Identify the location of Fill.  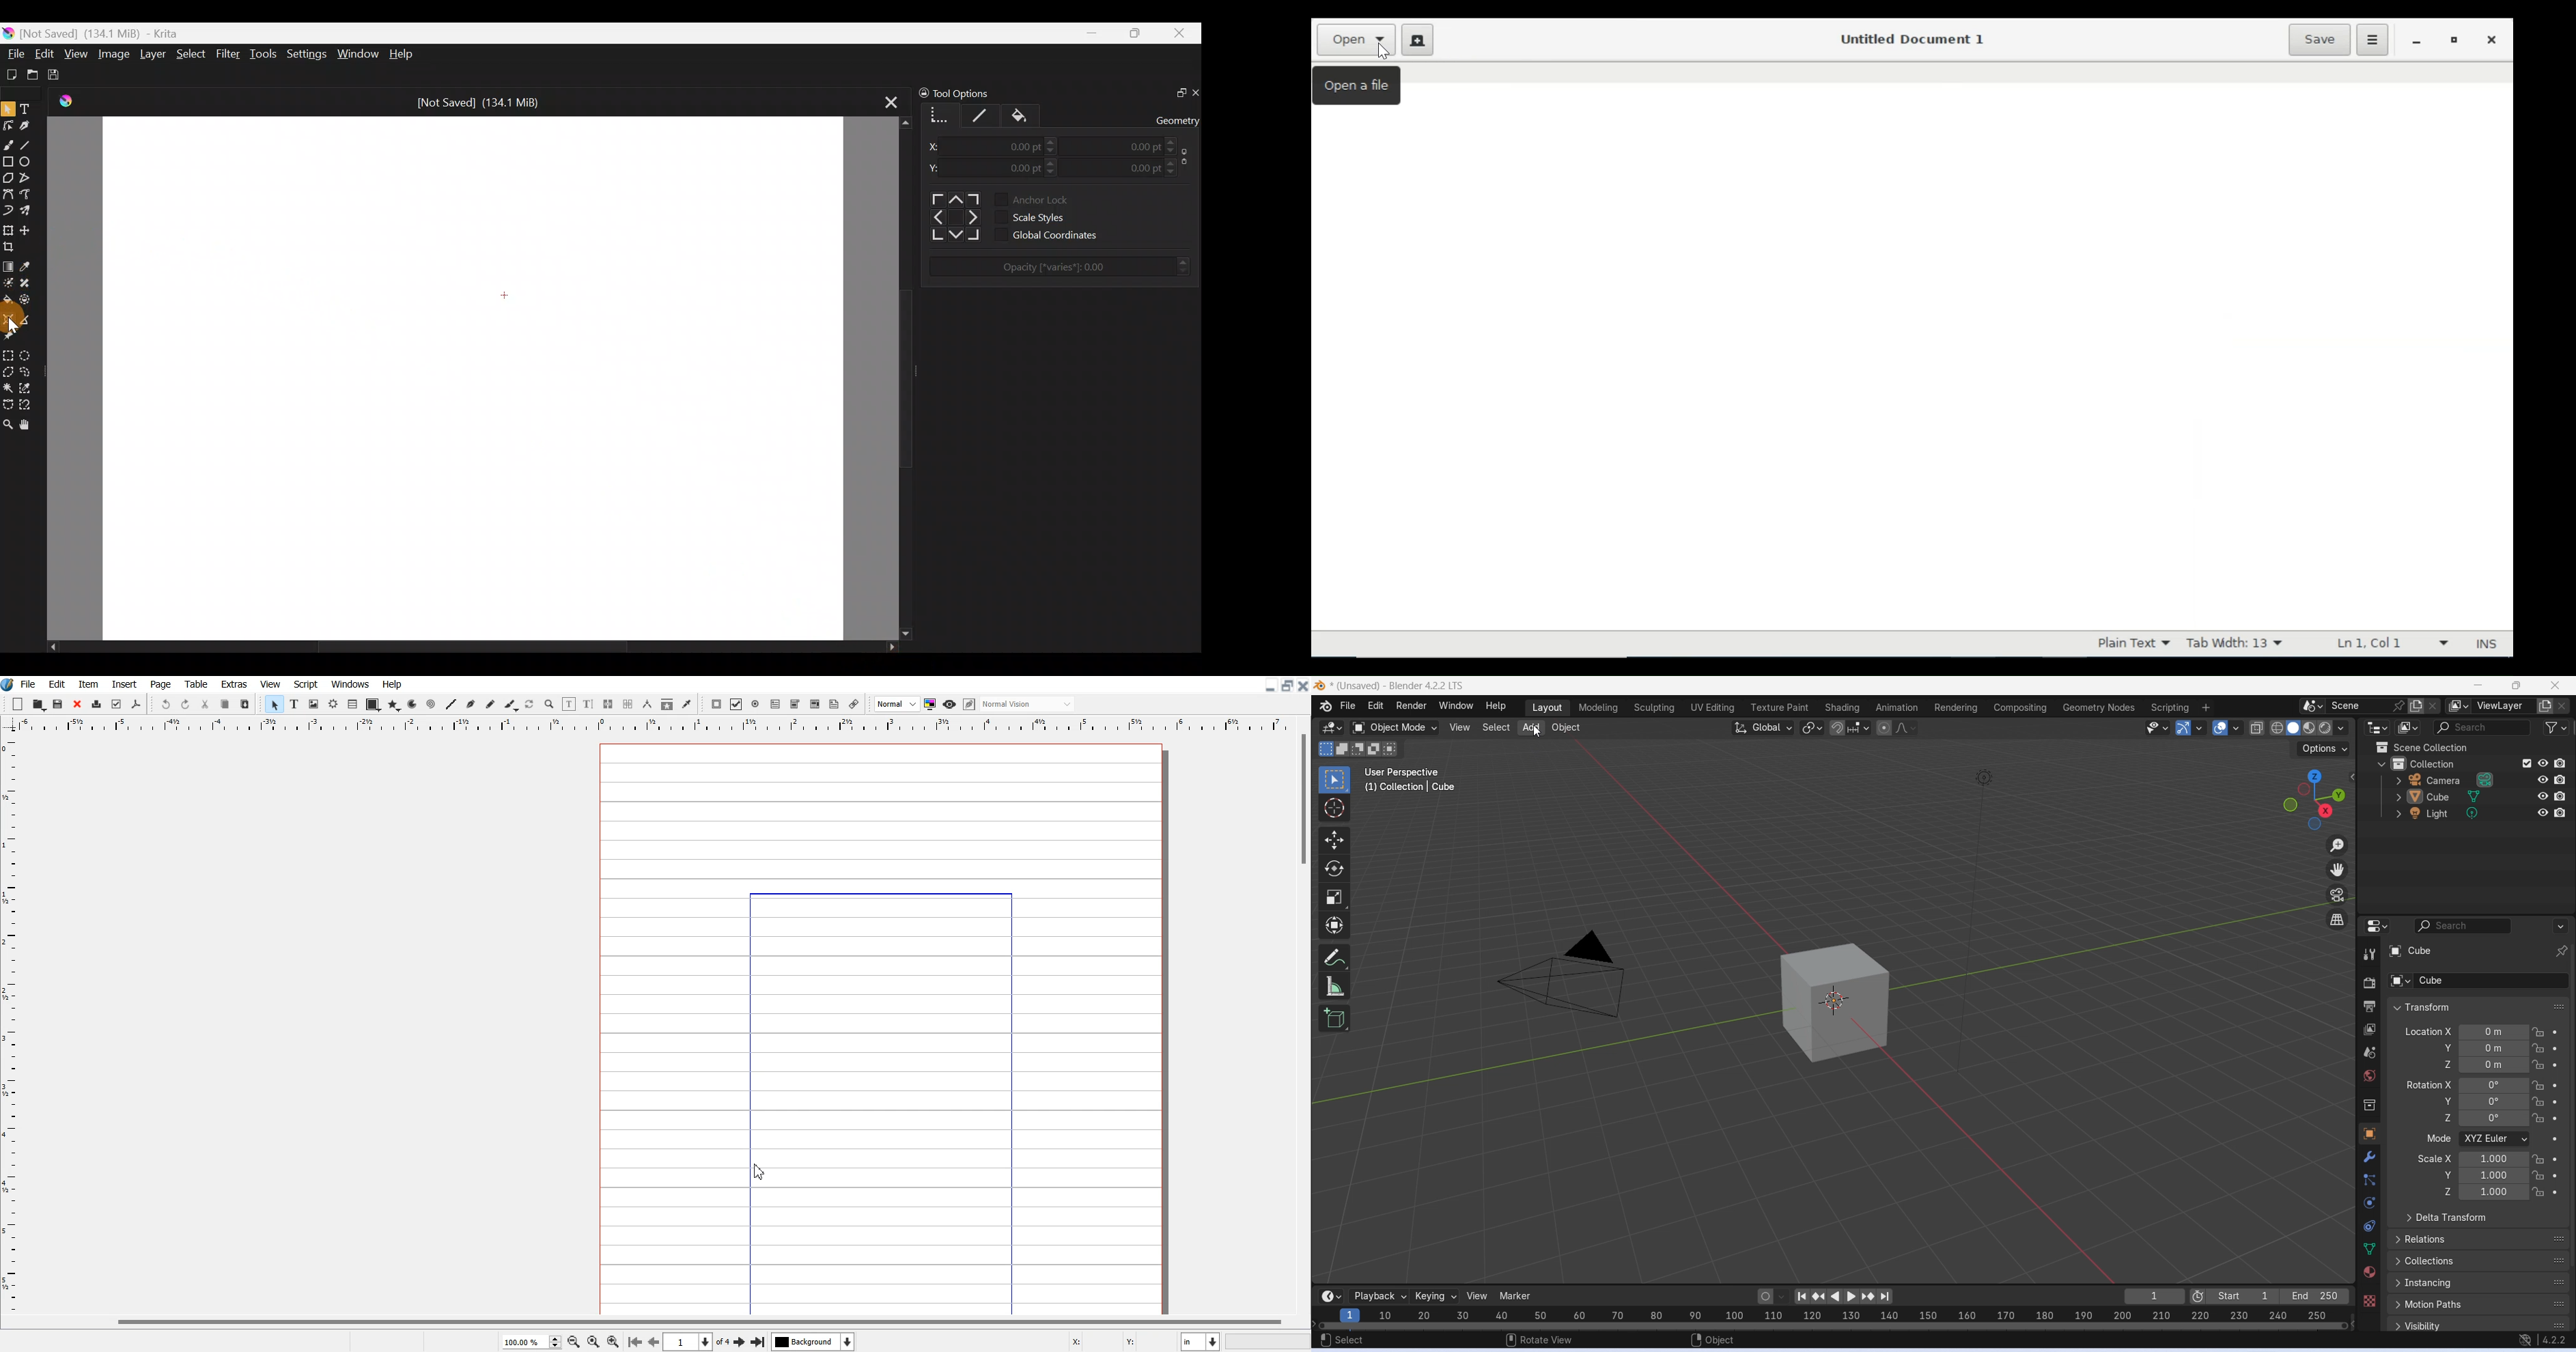
(1025, 113).